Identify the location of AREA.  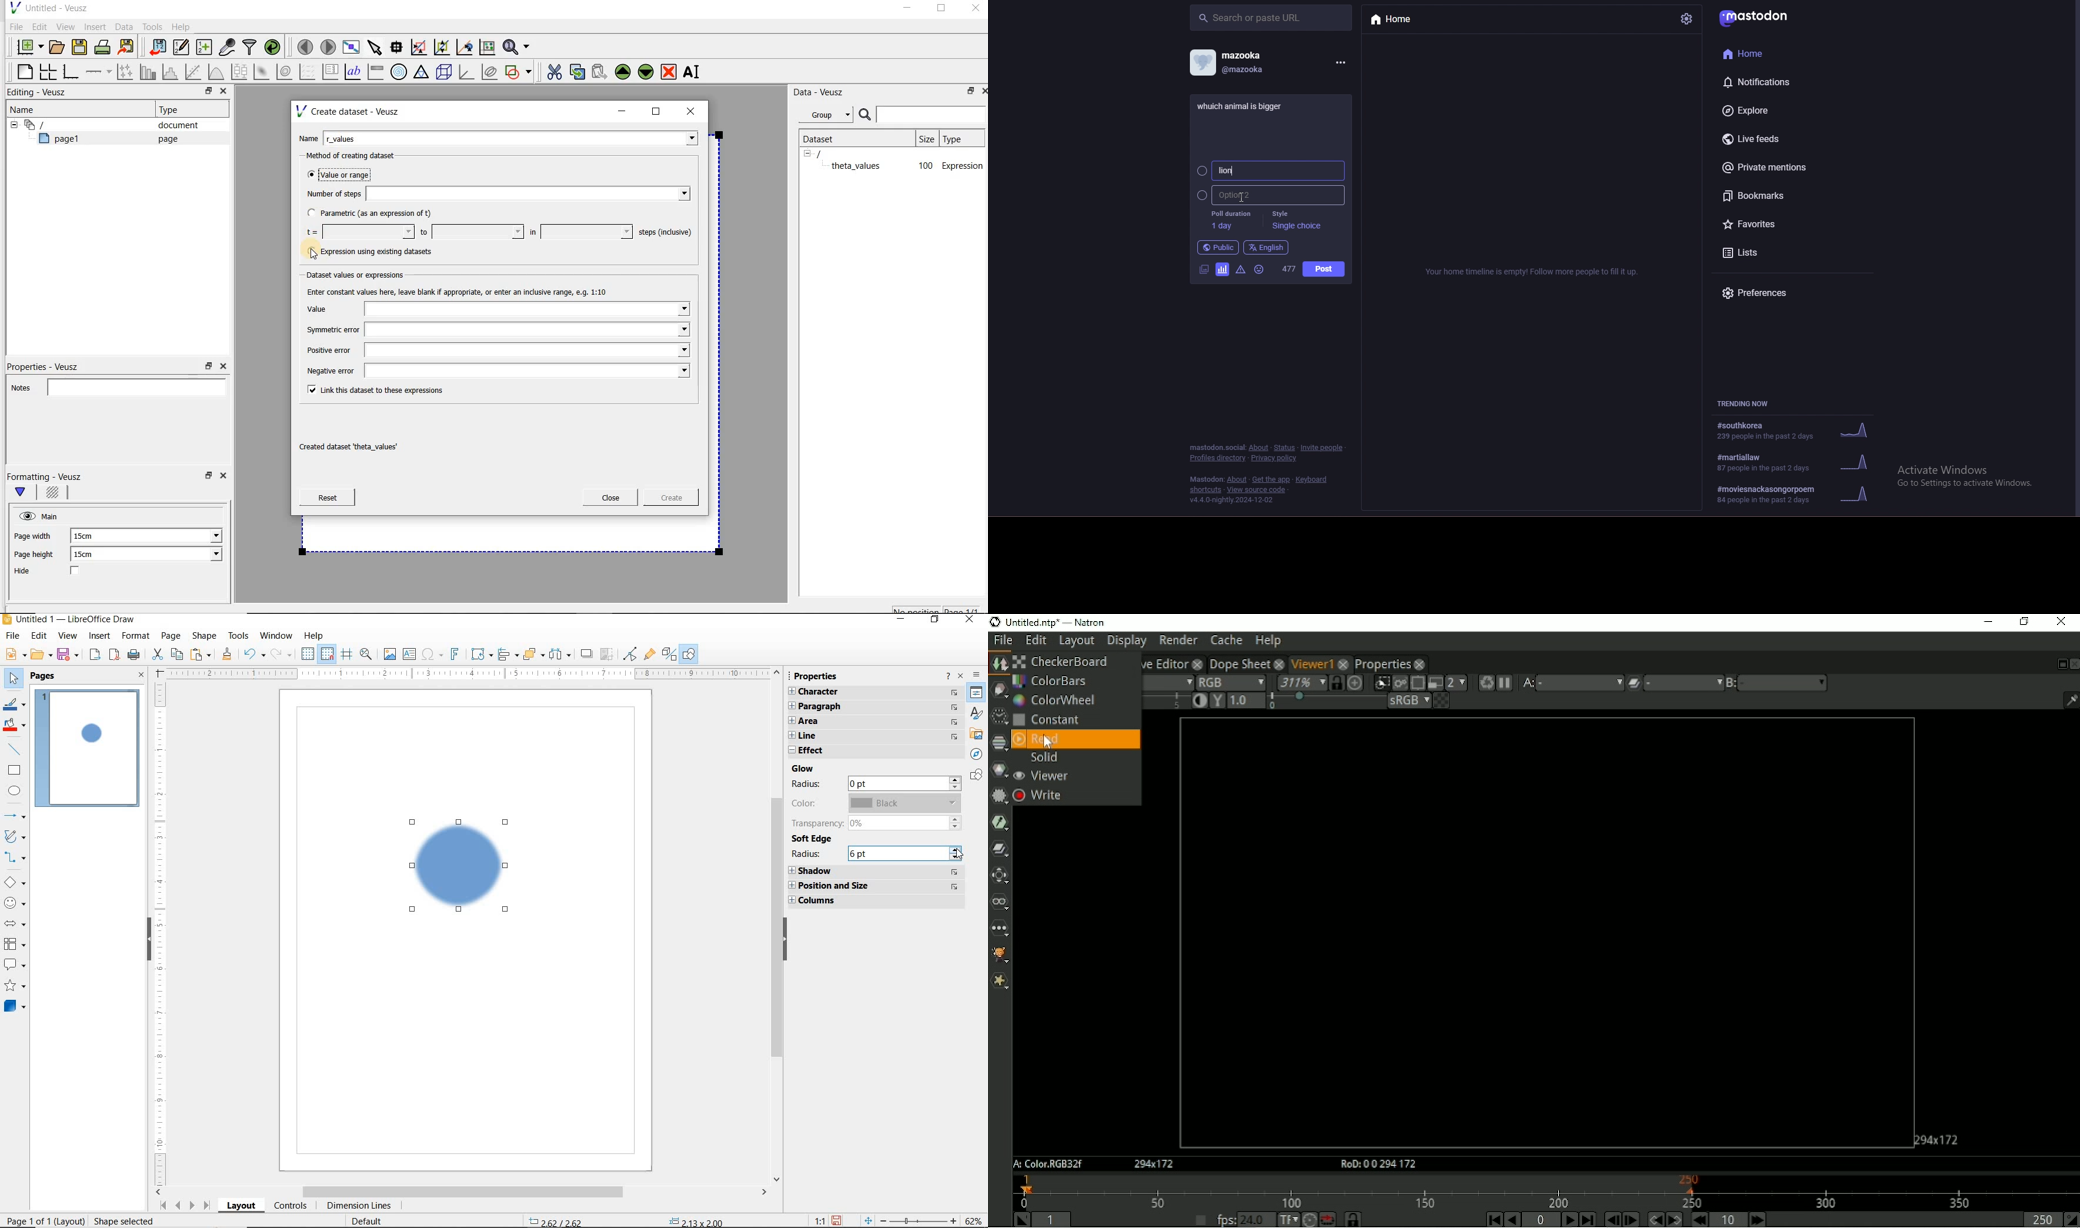
(866, 722).